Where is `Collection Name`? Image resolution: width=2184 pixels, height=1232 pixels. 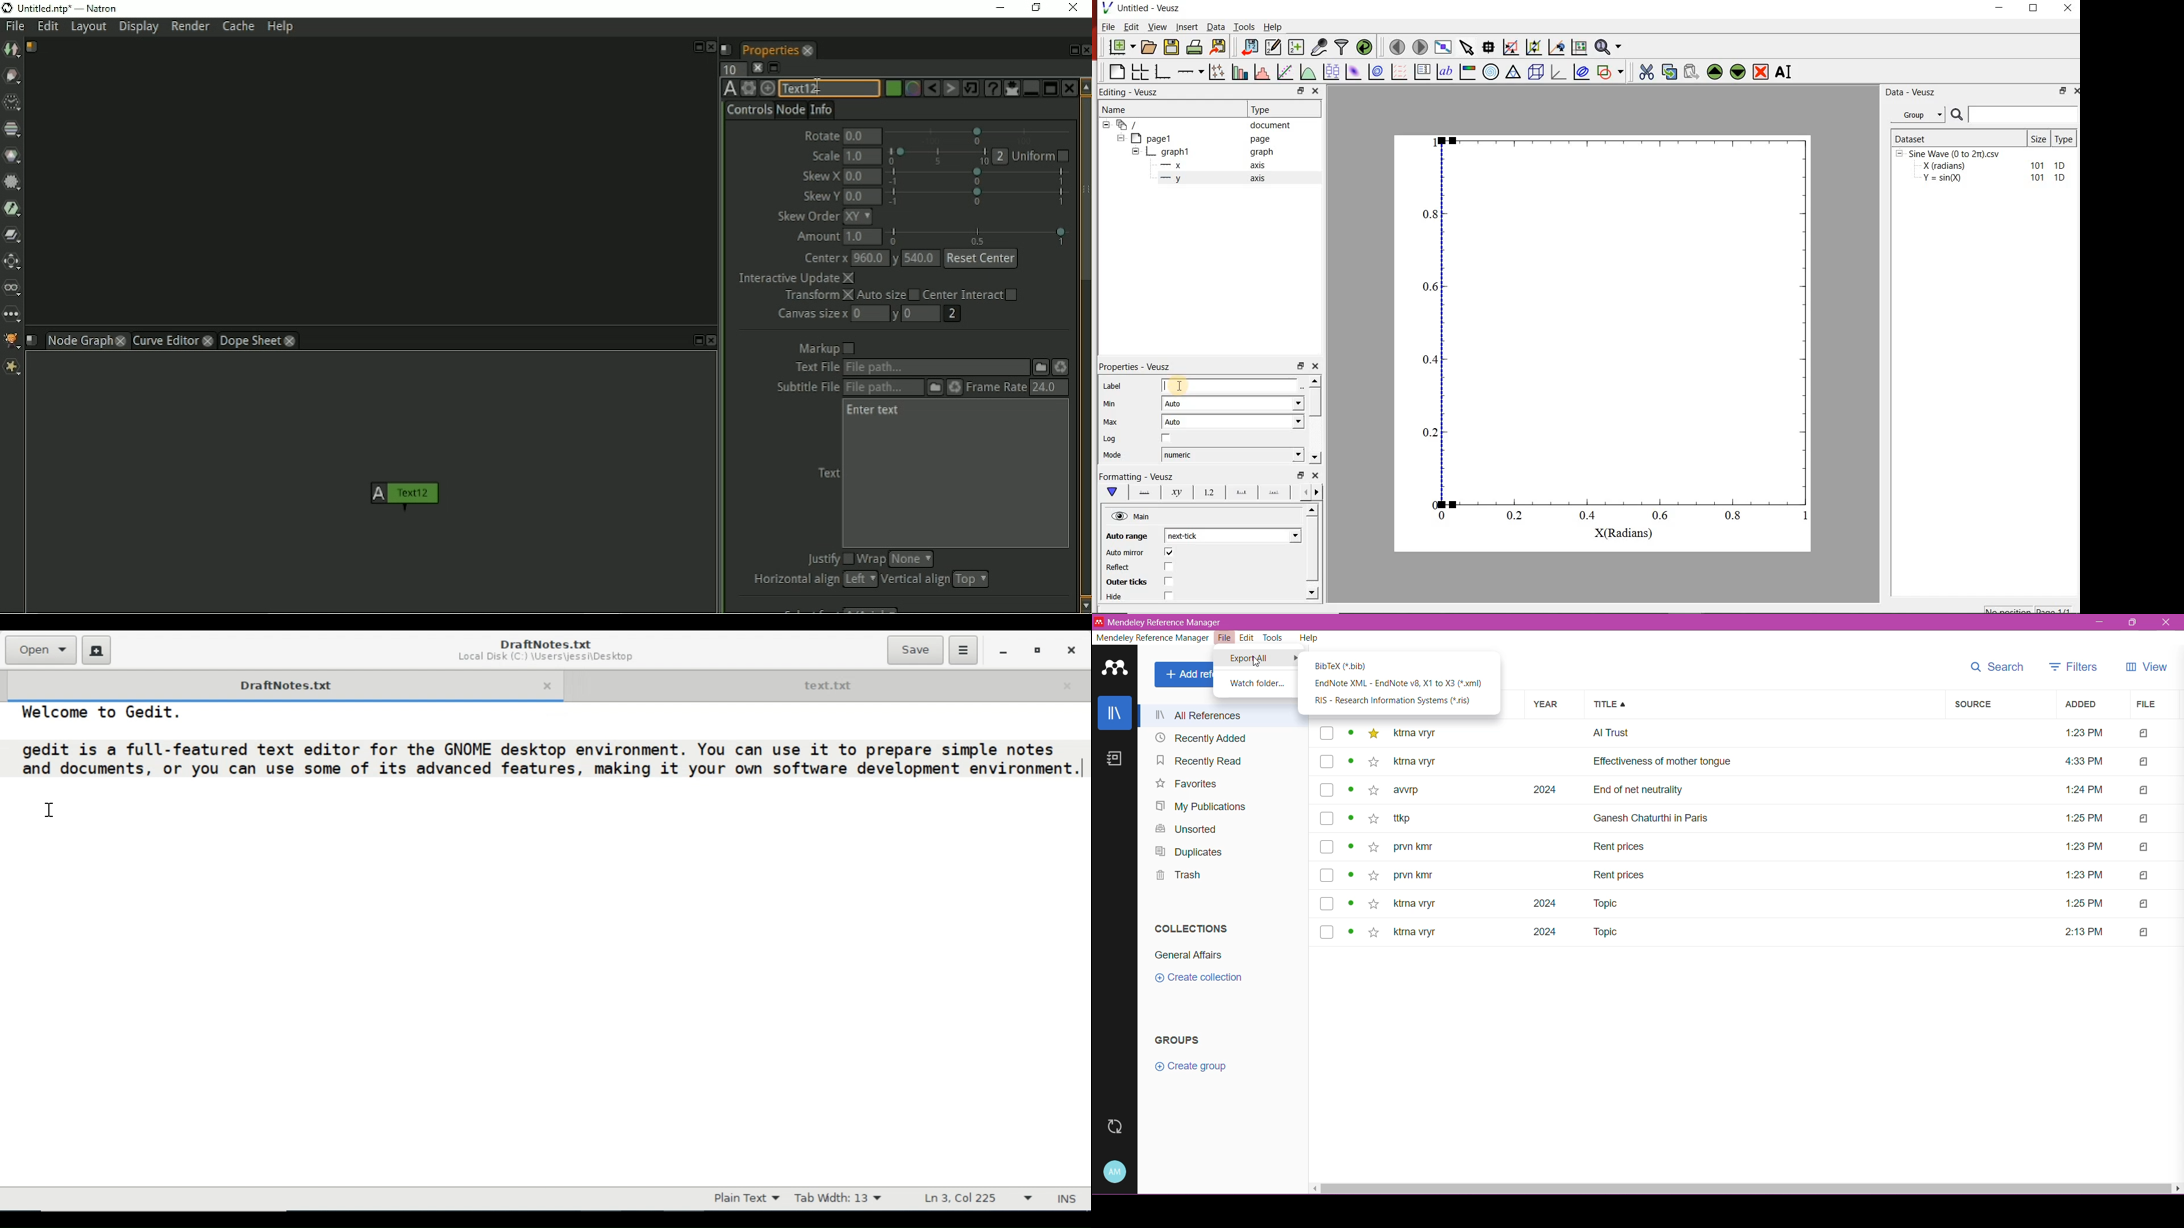
Collection Name is located at coordinates (1185, 955).